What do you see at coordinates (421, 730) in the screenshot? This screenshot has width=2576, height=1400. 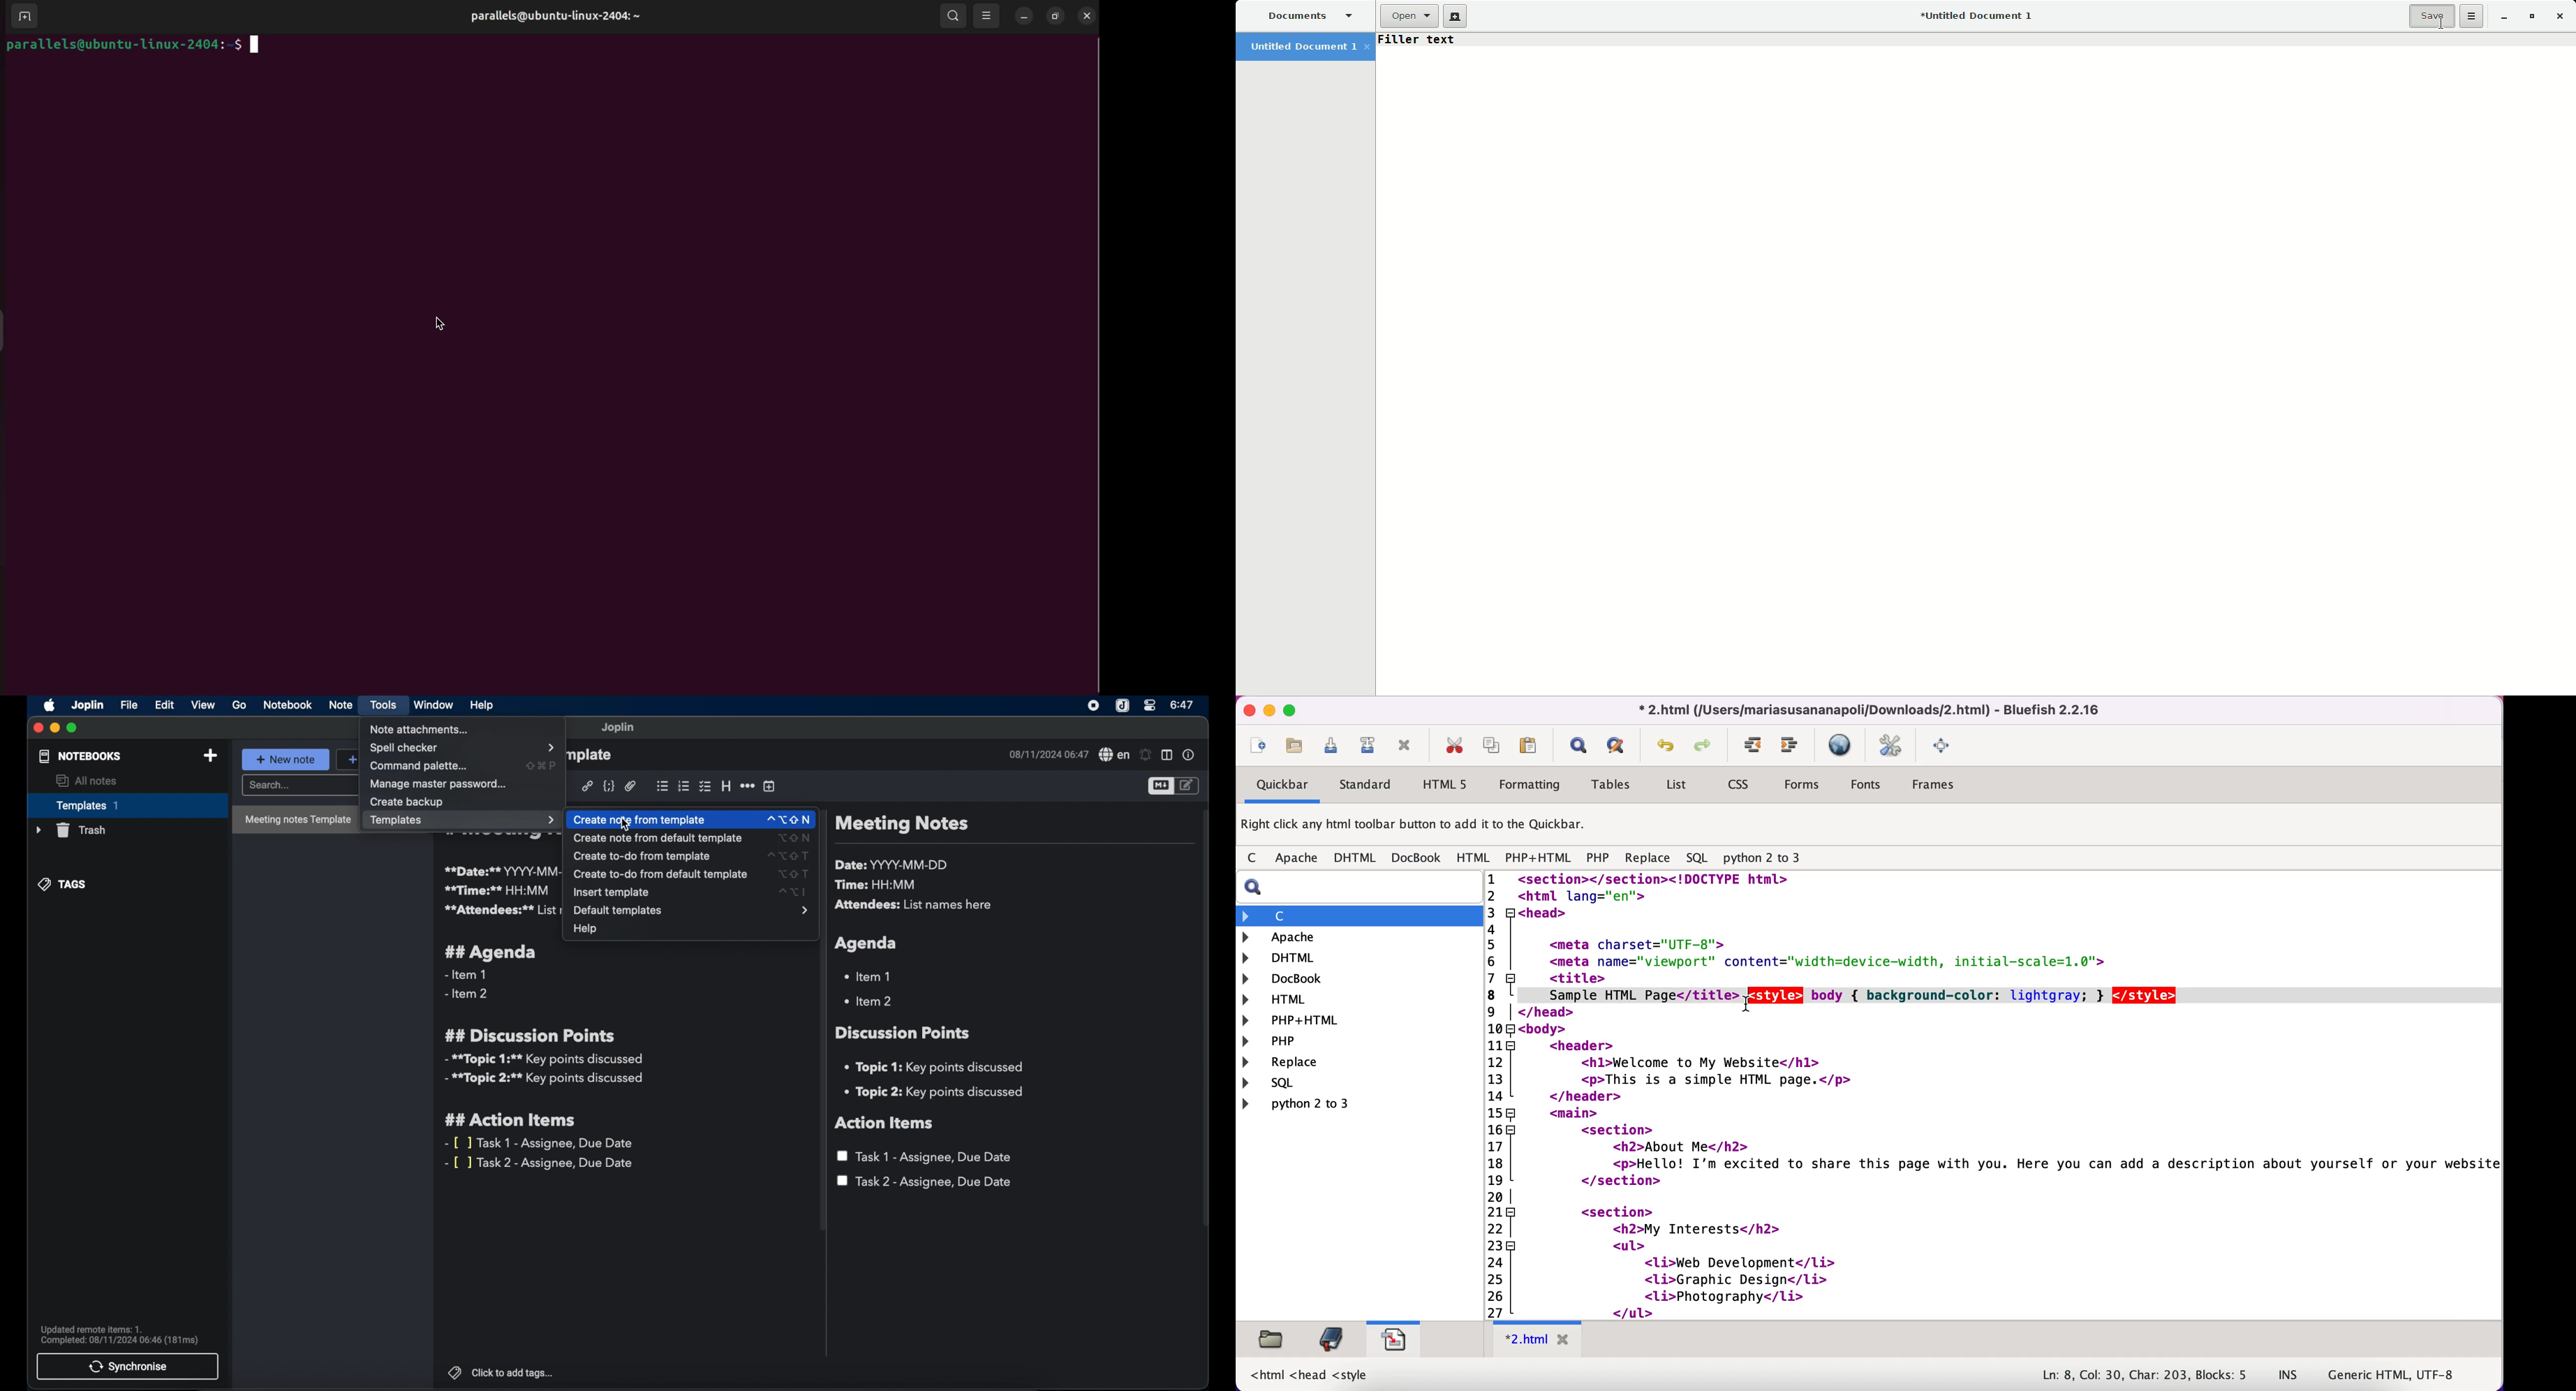 I see `note attachments` at bounding box center [421, 730].